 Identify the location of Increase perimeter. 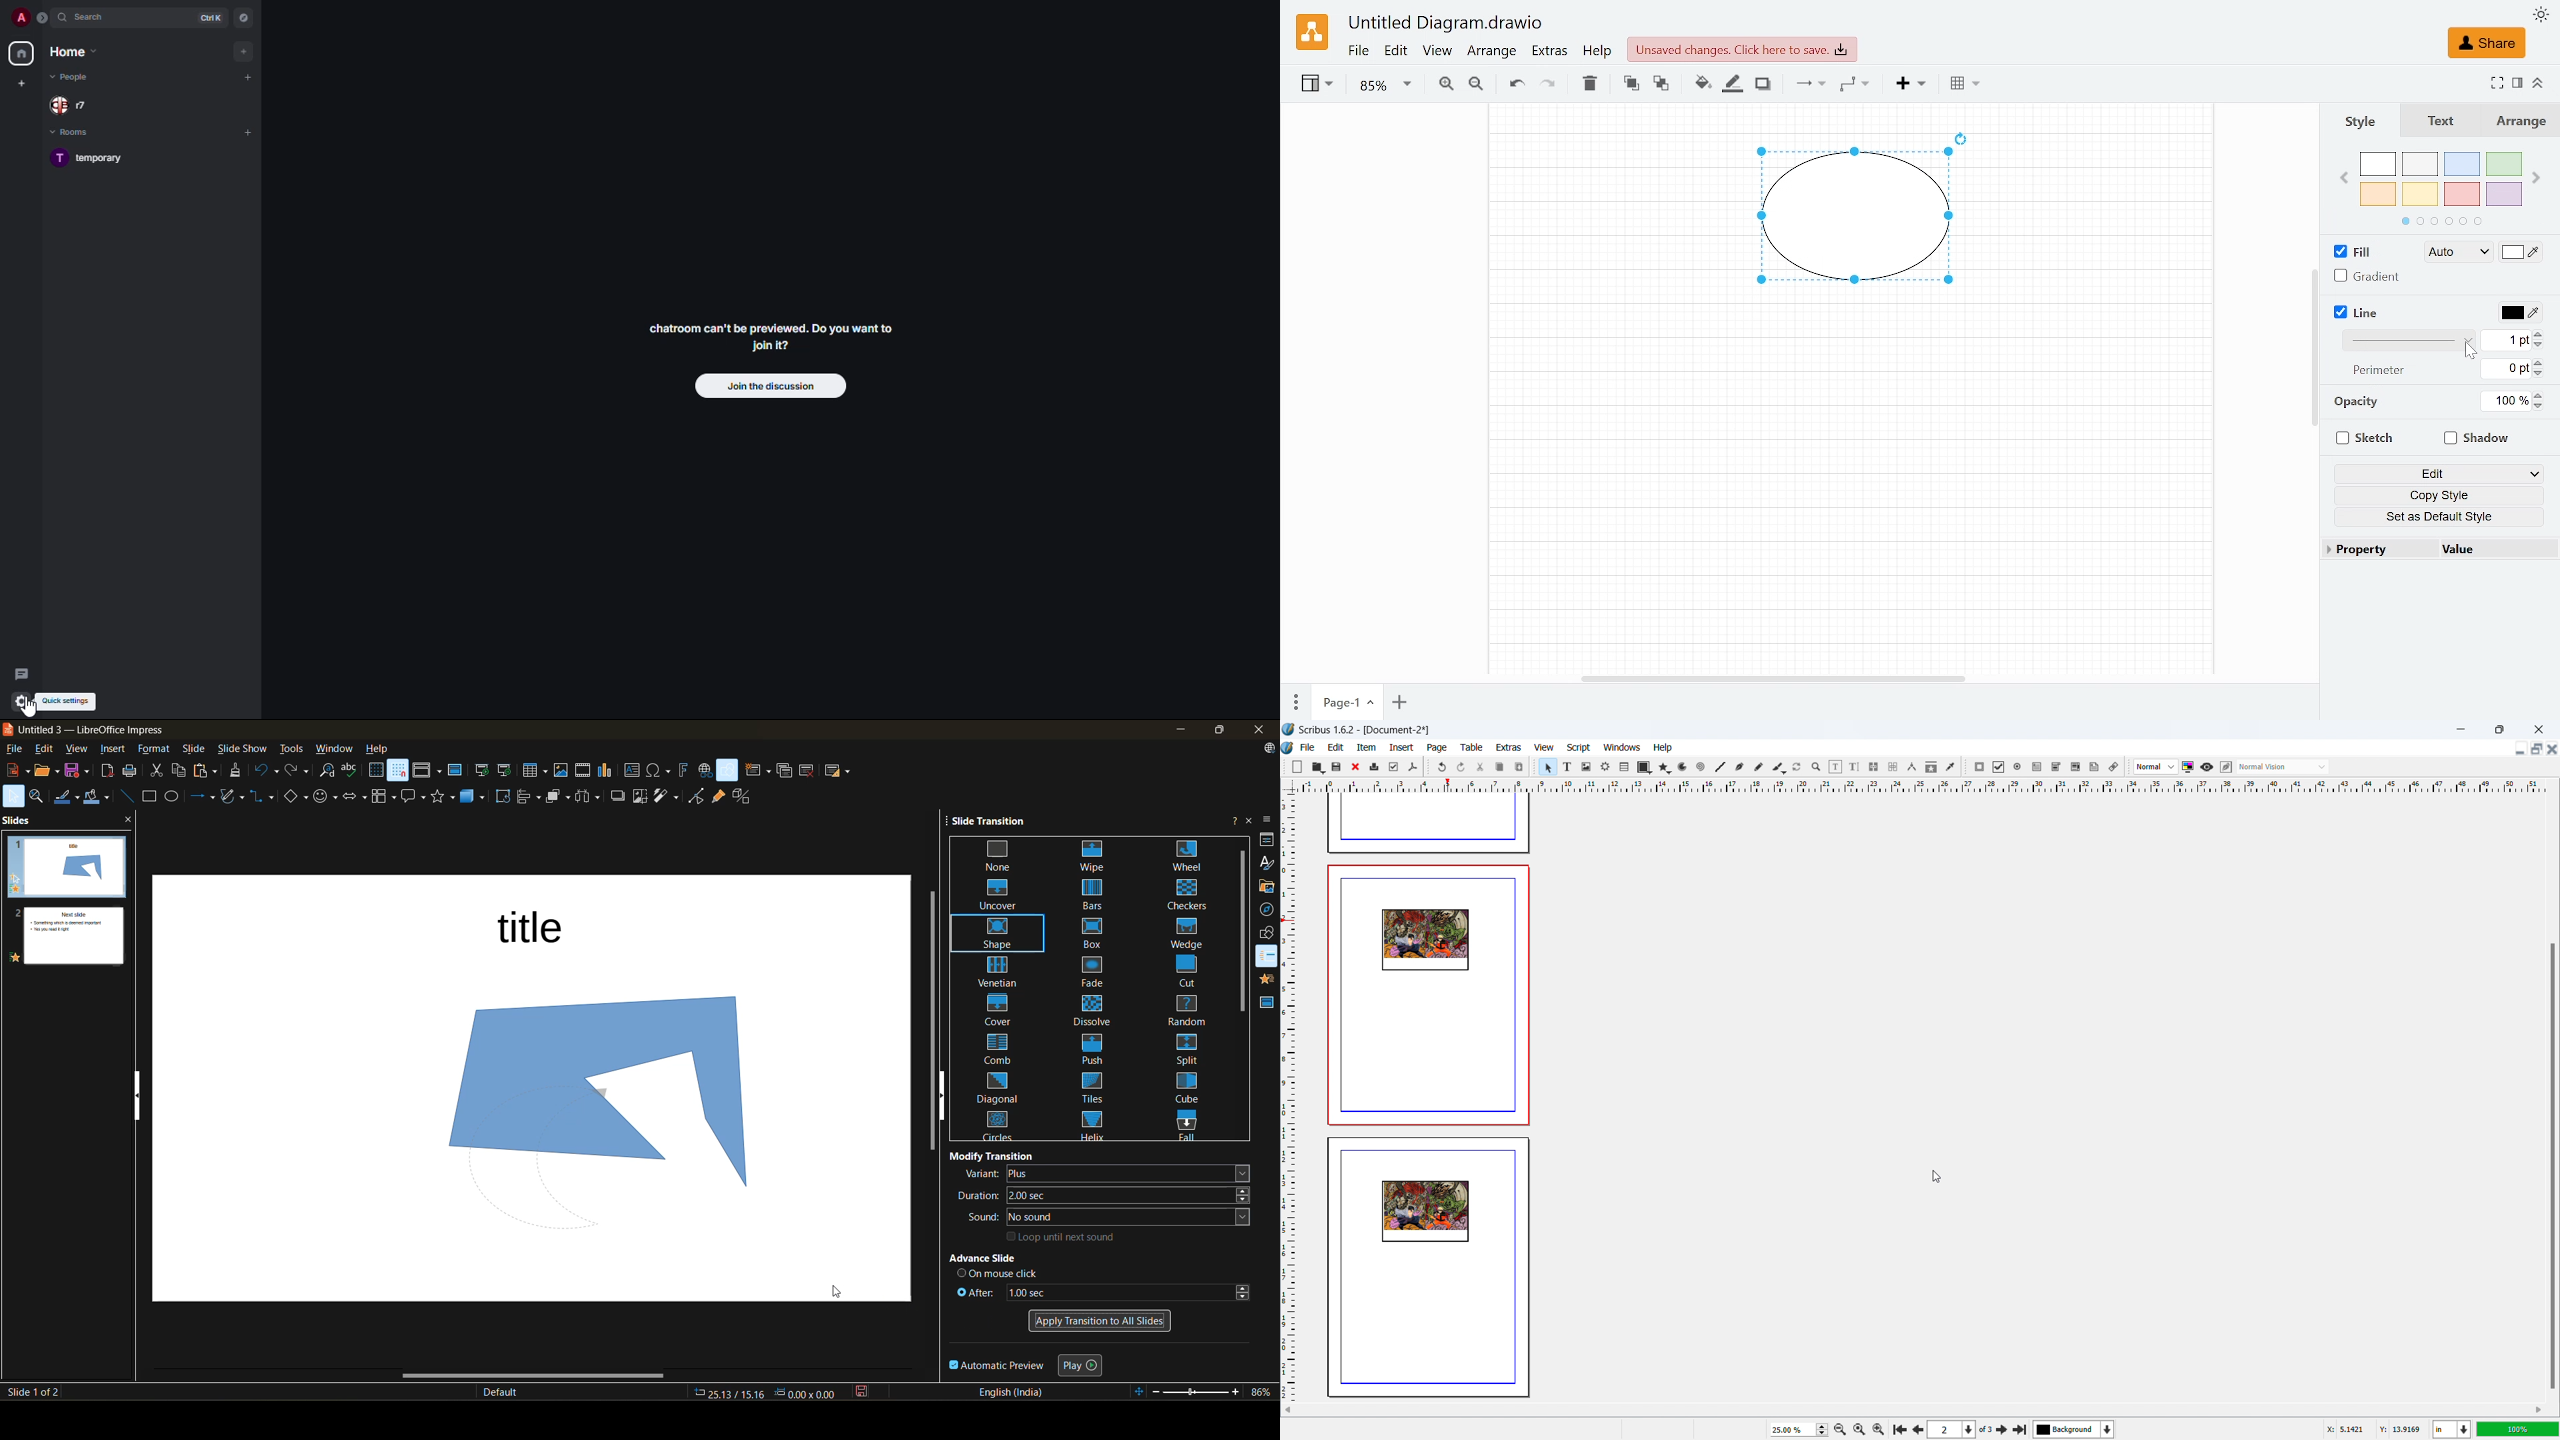
(2541, 362).